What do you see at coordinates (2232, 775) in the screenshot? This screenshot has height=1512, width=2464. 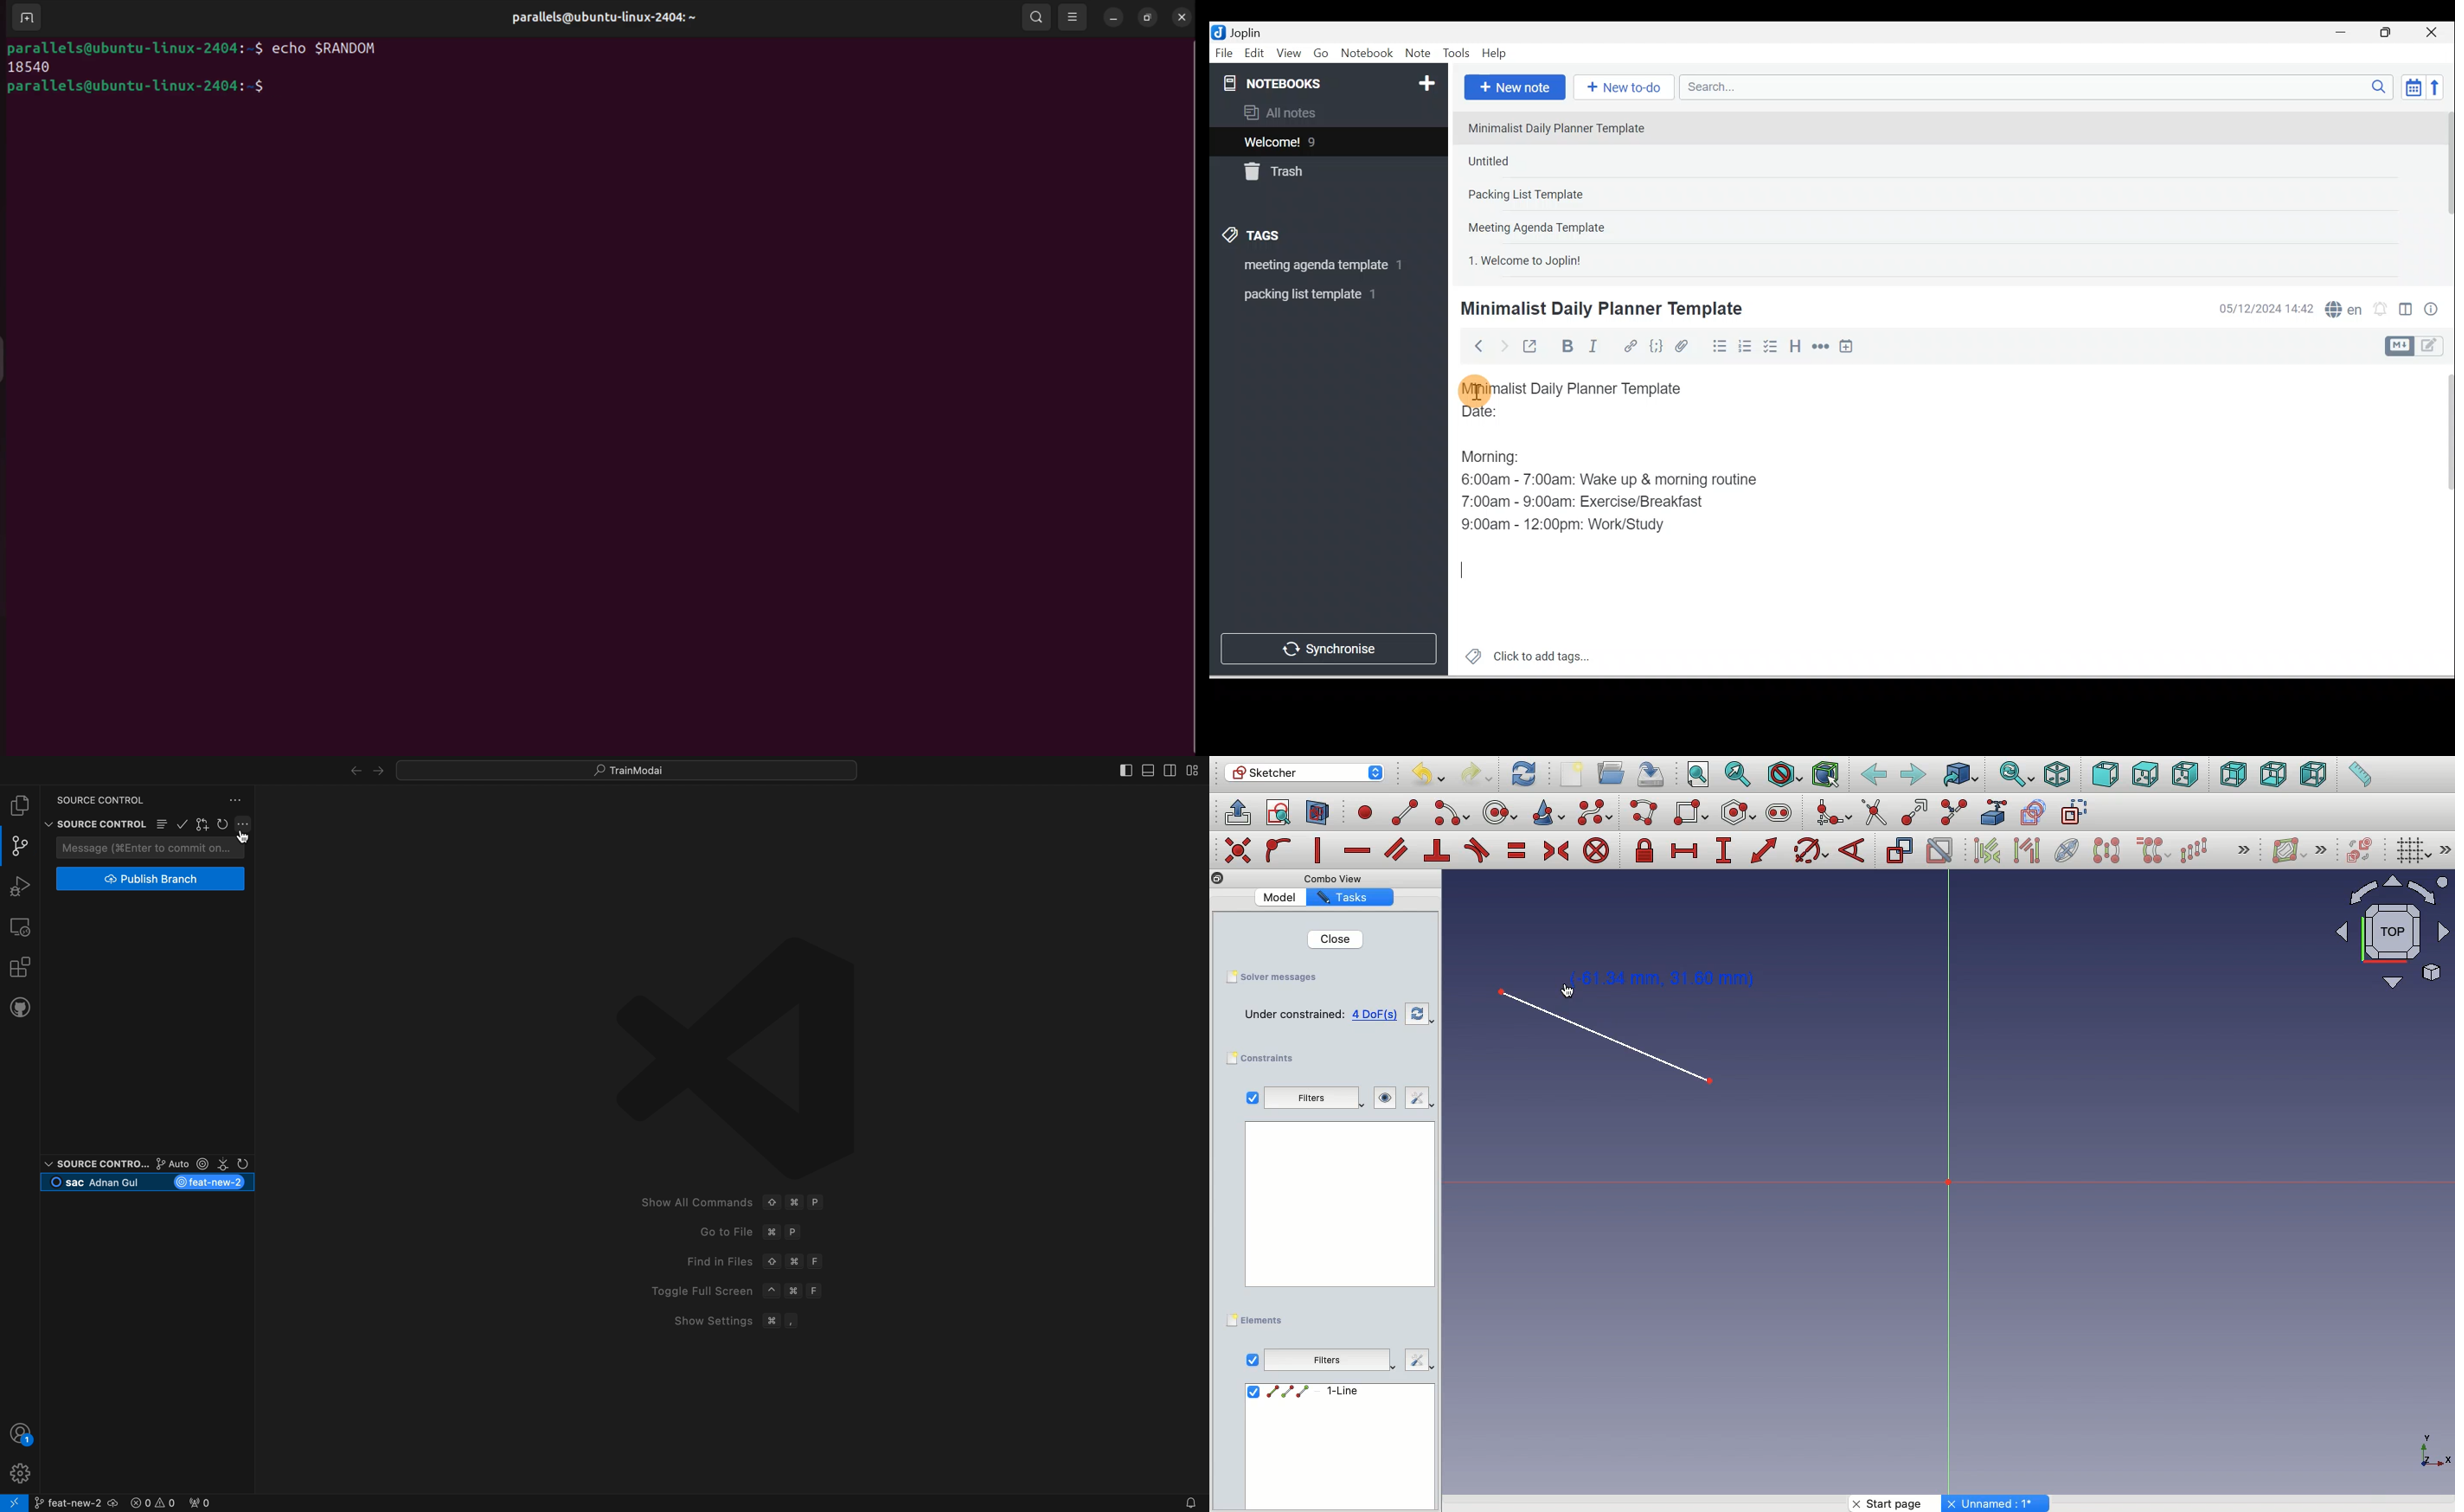 I see `Rear` at bounding box center [2232, 775].